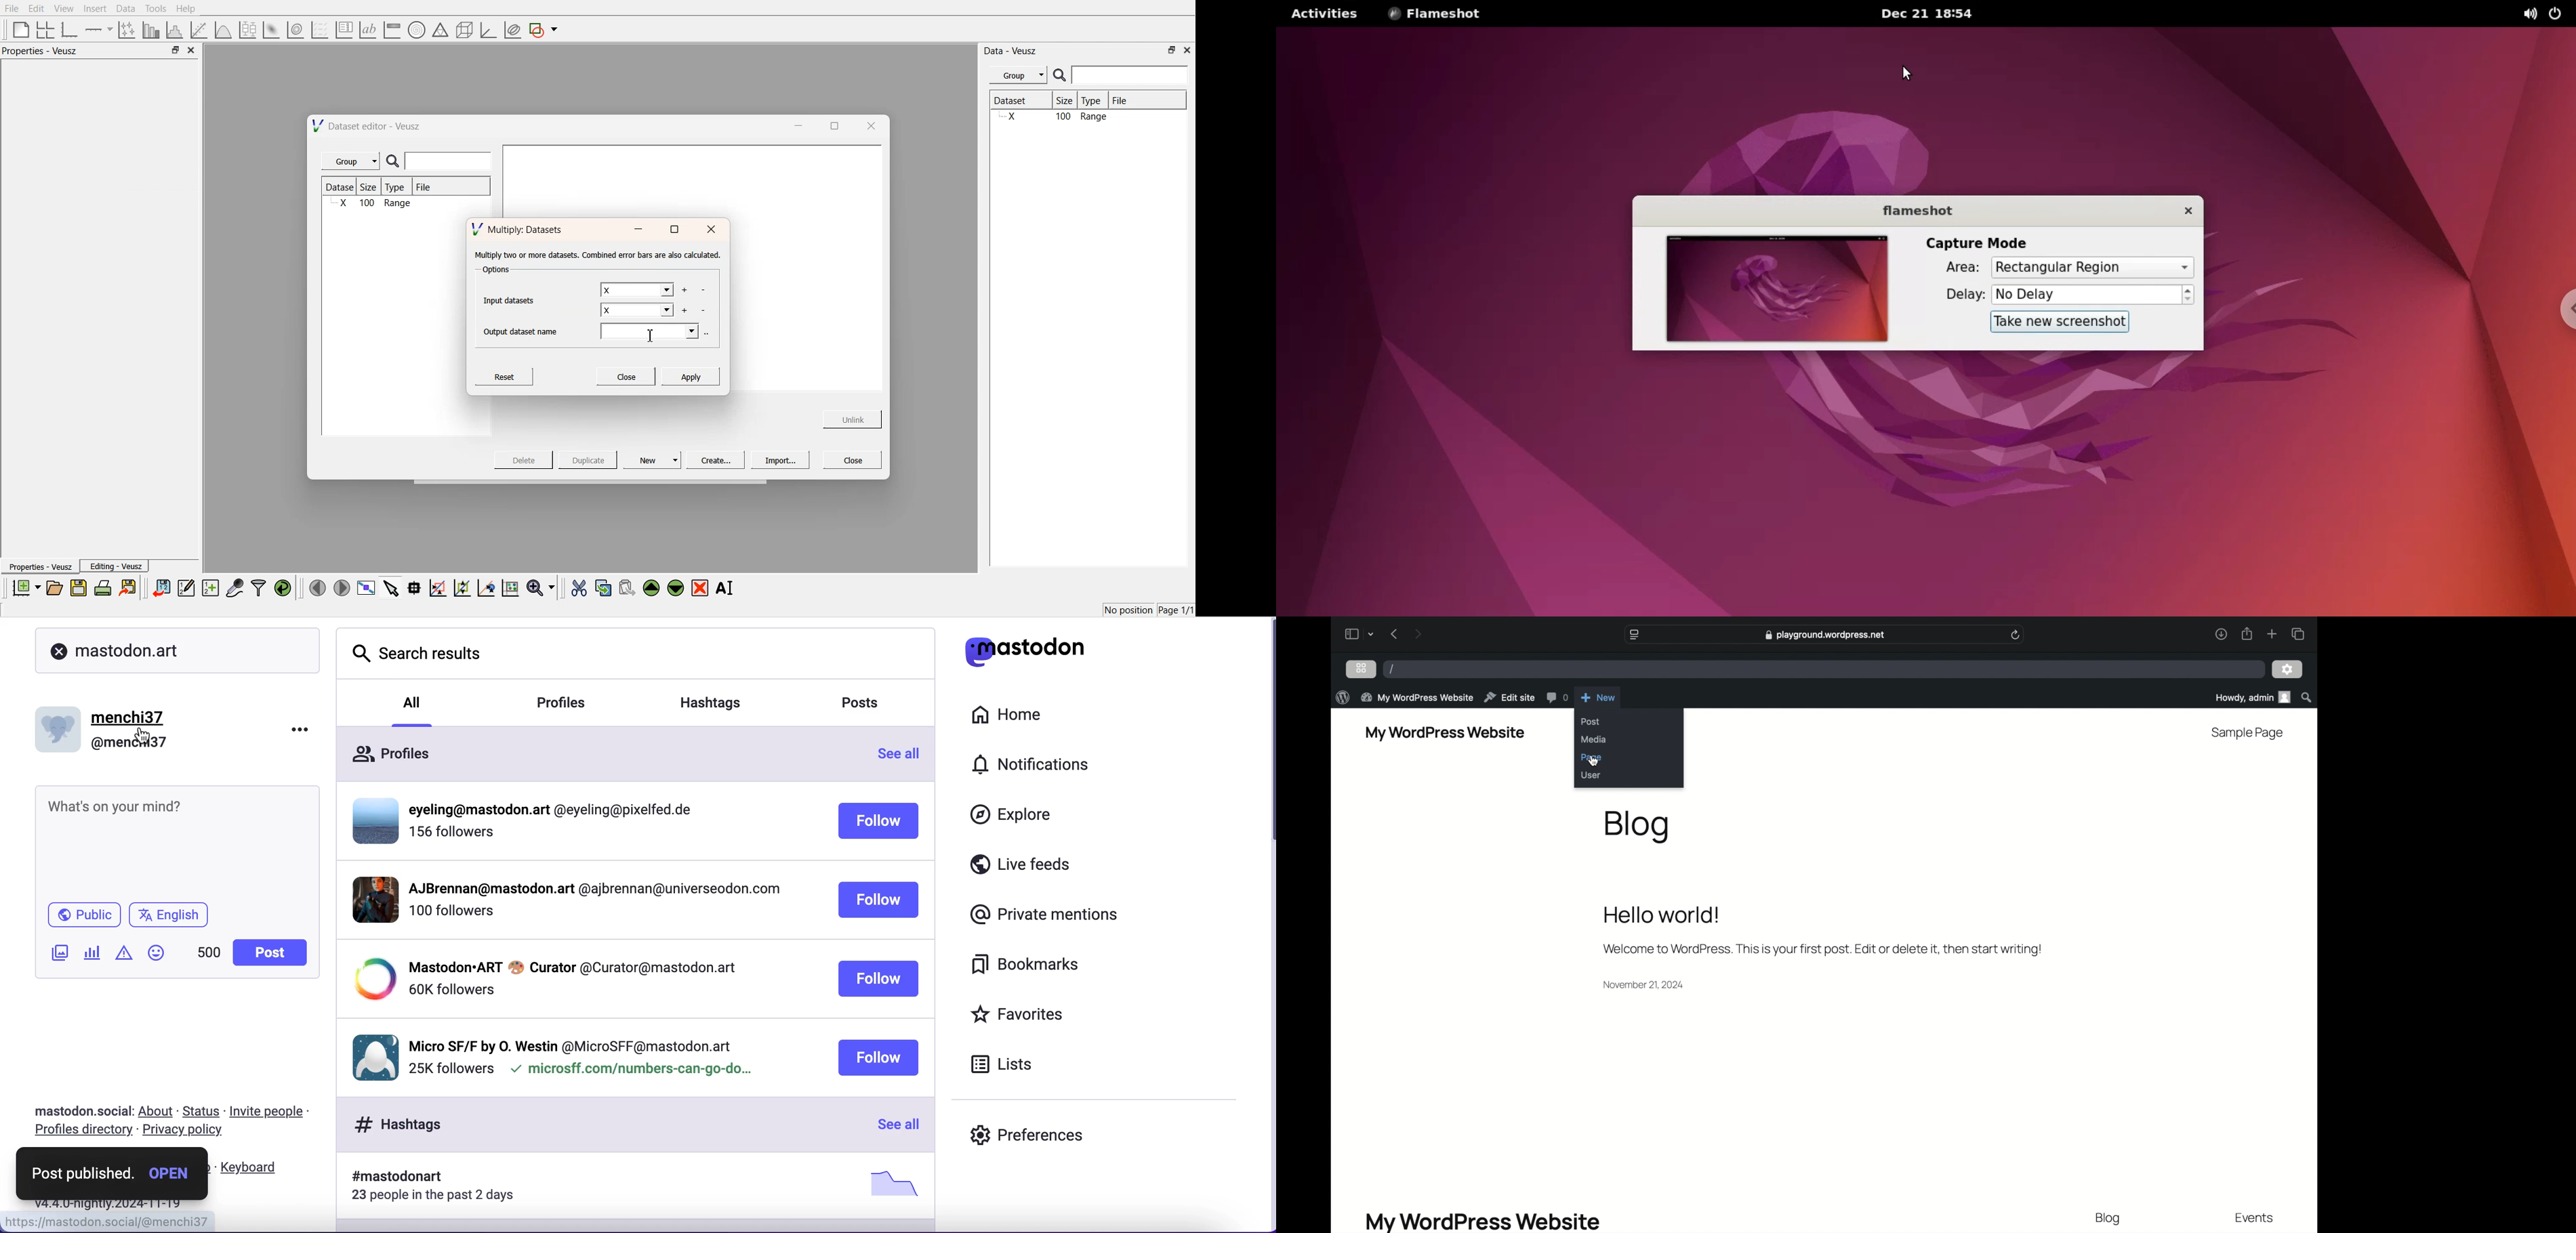 The height and width of the screenshot is (1260, 2576). What do you see at coordinates (1445, 734) in the screenshot?
I see `My wordpresss website` at bounding box center [1445, 734].